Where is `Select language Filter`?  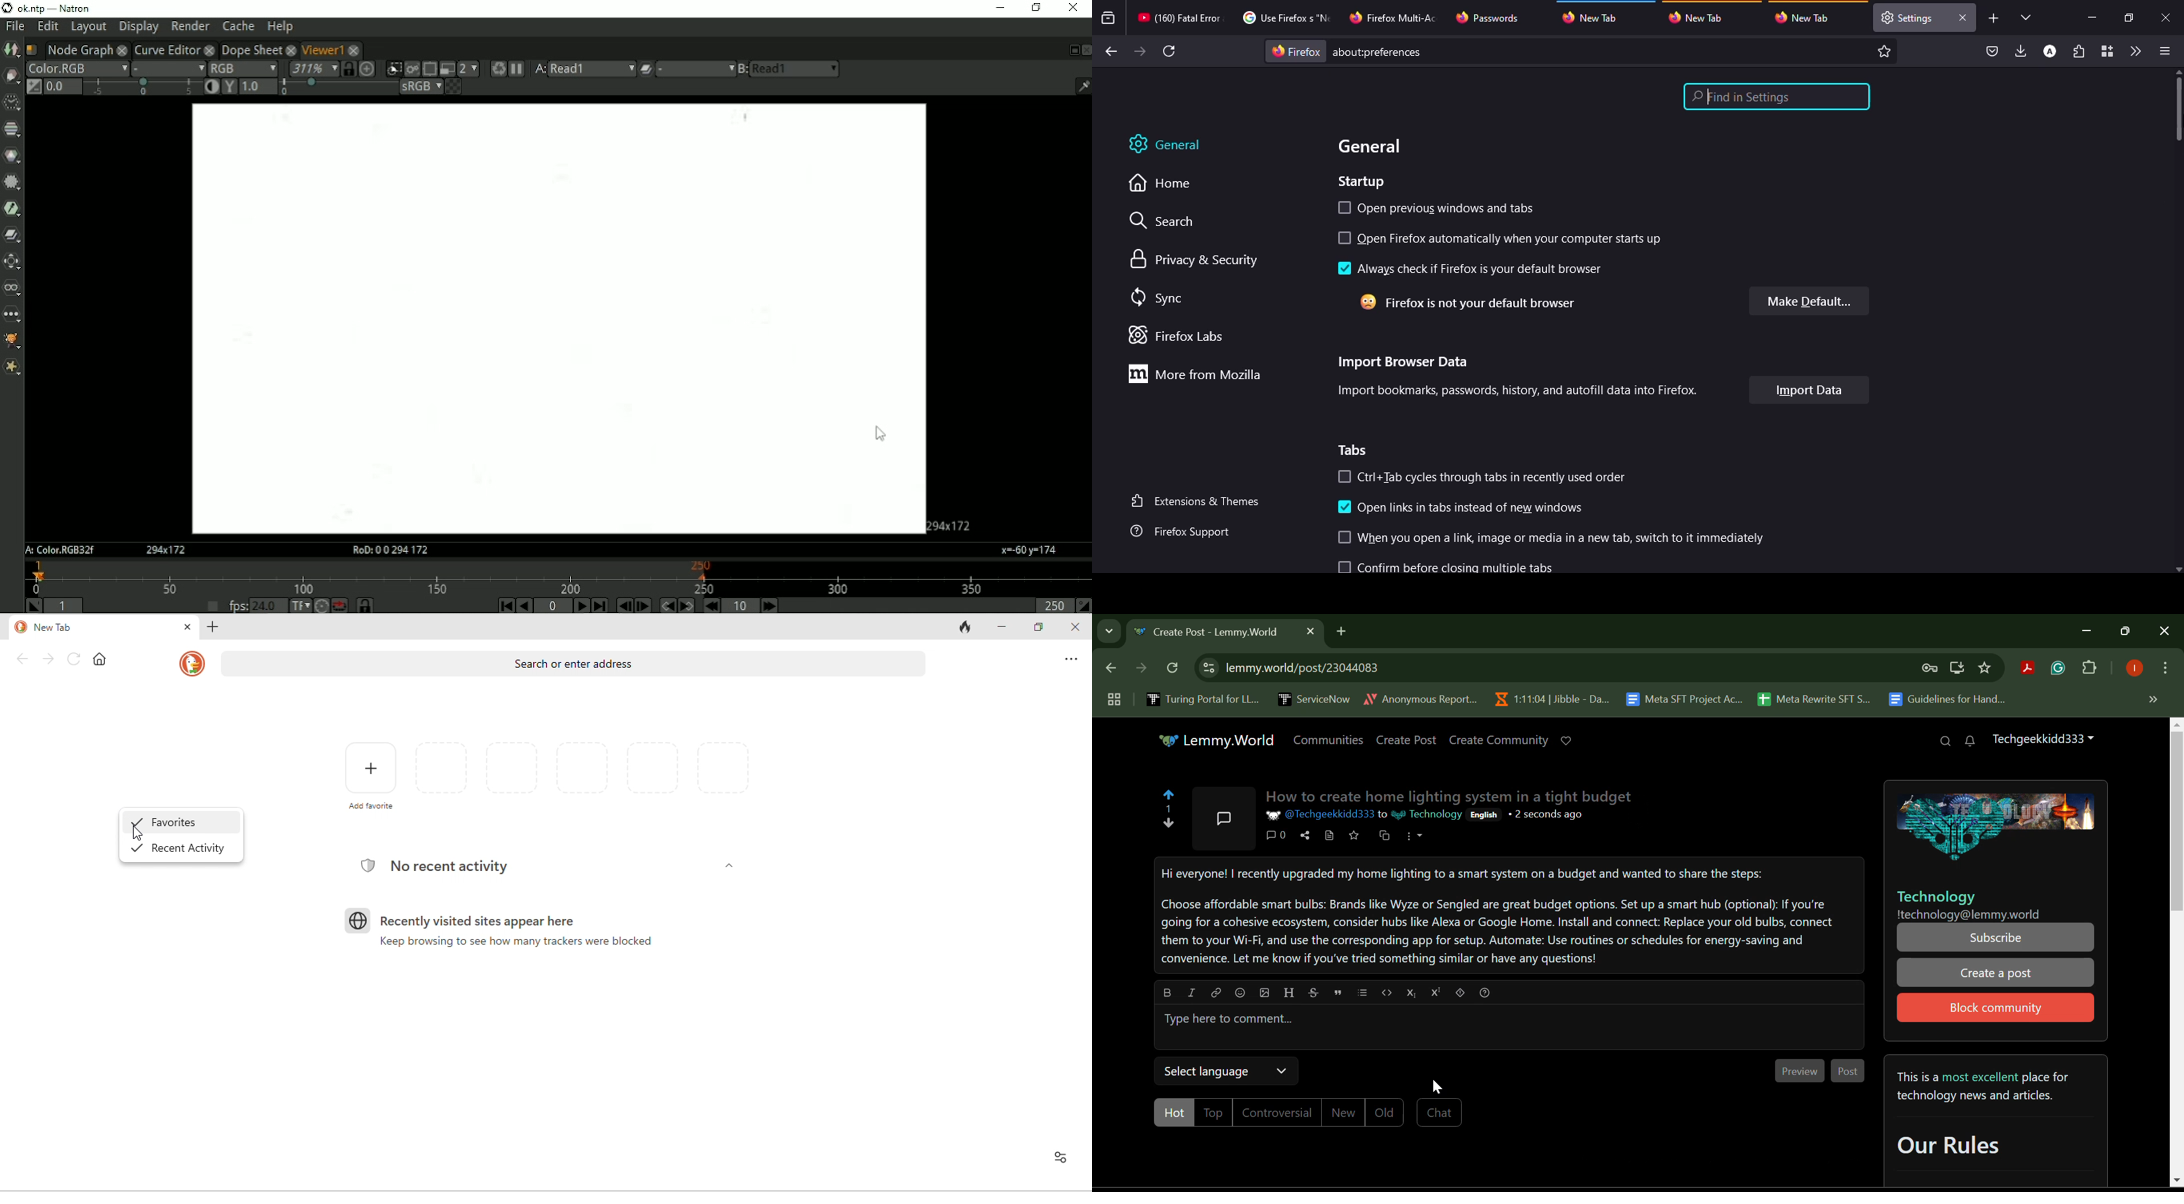
Select language Filter is located at coordinates (1229, 1073).